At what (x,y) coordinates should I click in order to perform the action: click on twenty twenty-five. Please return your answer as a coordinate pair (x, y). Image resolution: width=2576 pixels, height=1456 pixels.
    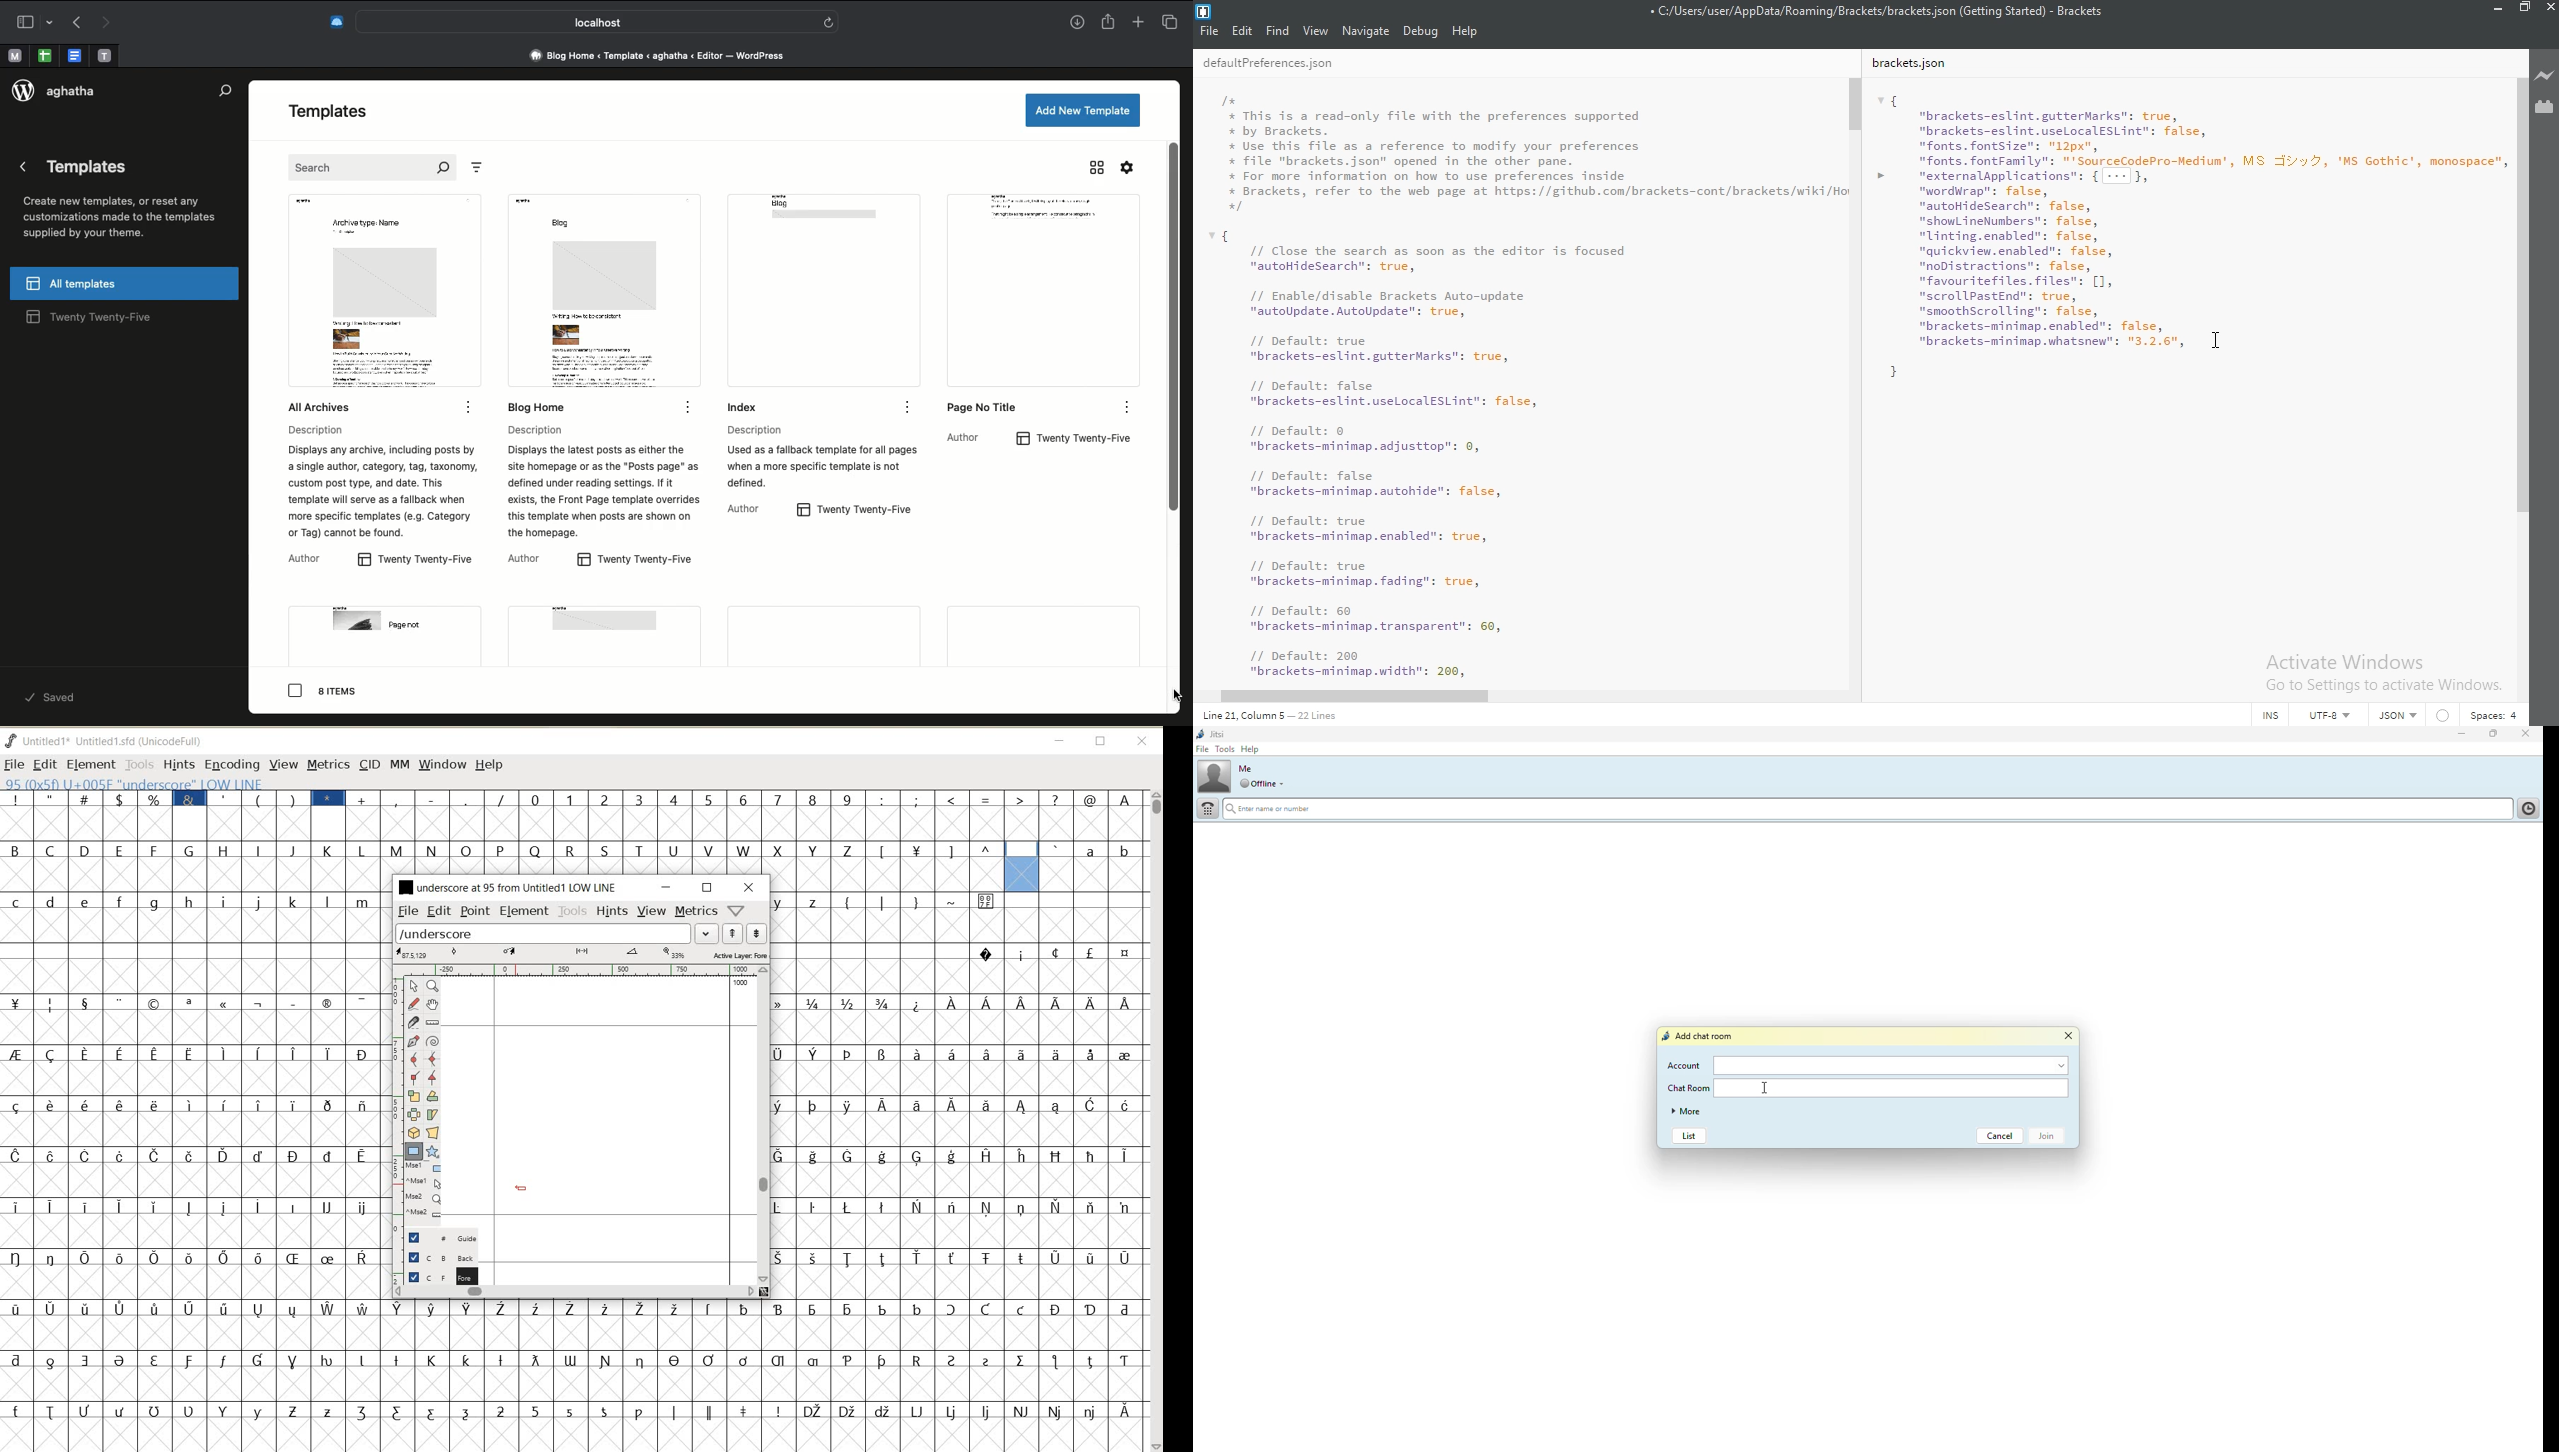
    Looking at the image, I should click on (1074, 436).